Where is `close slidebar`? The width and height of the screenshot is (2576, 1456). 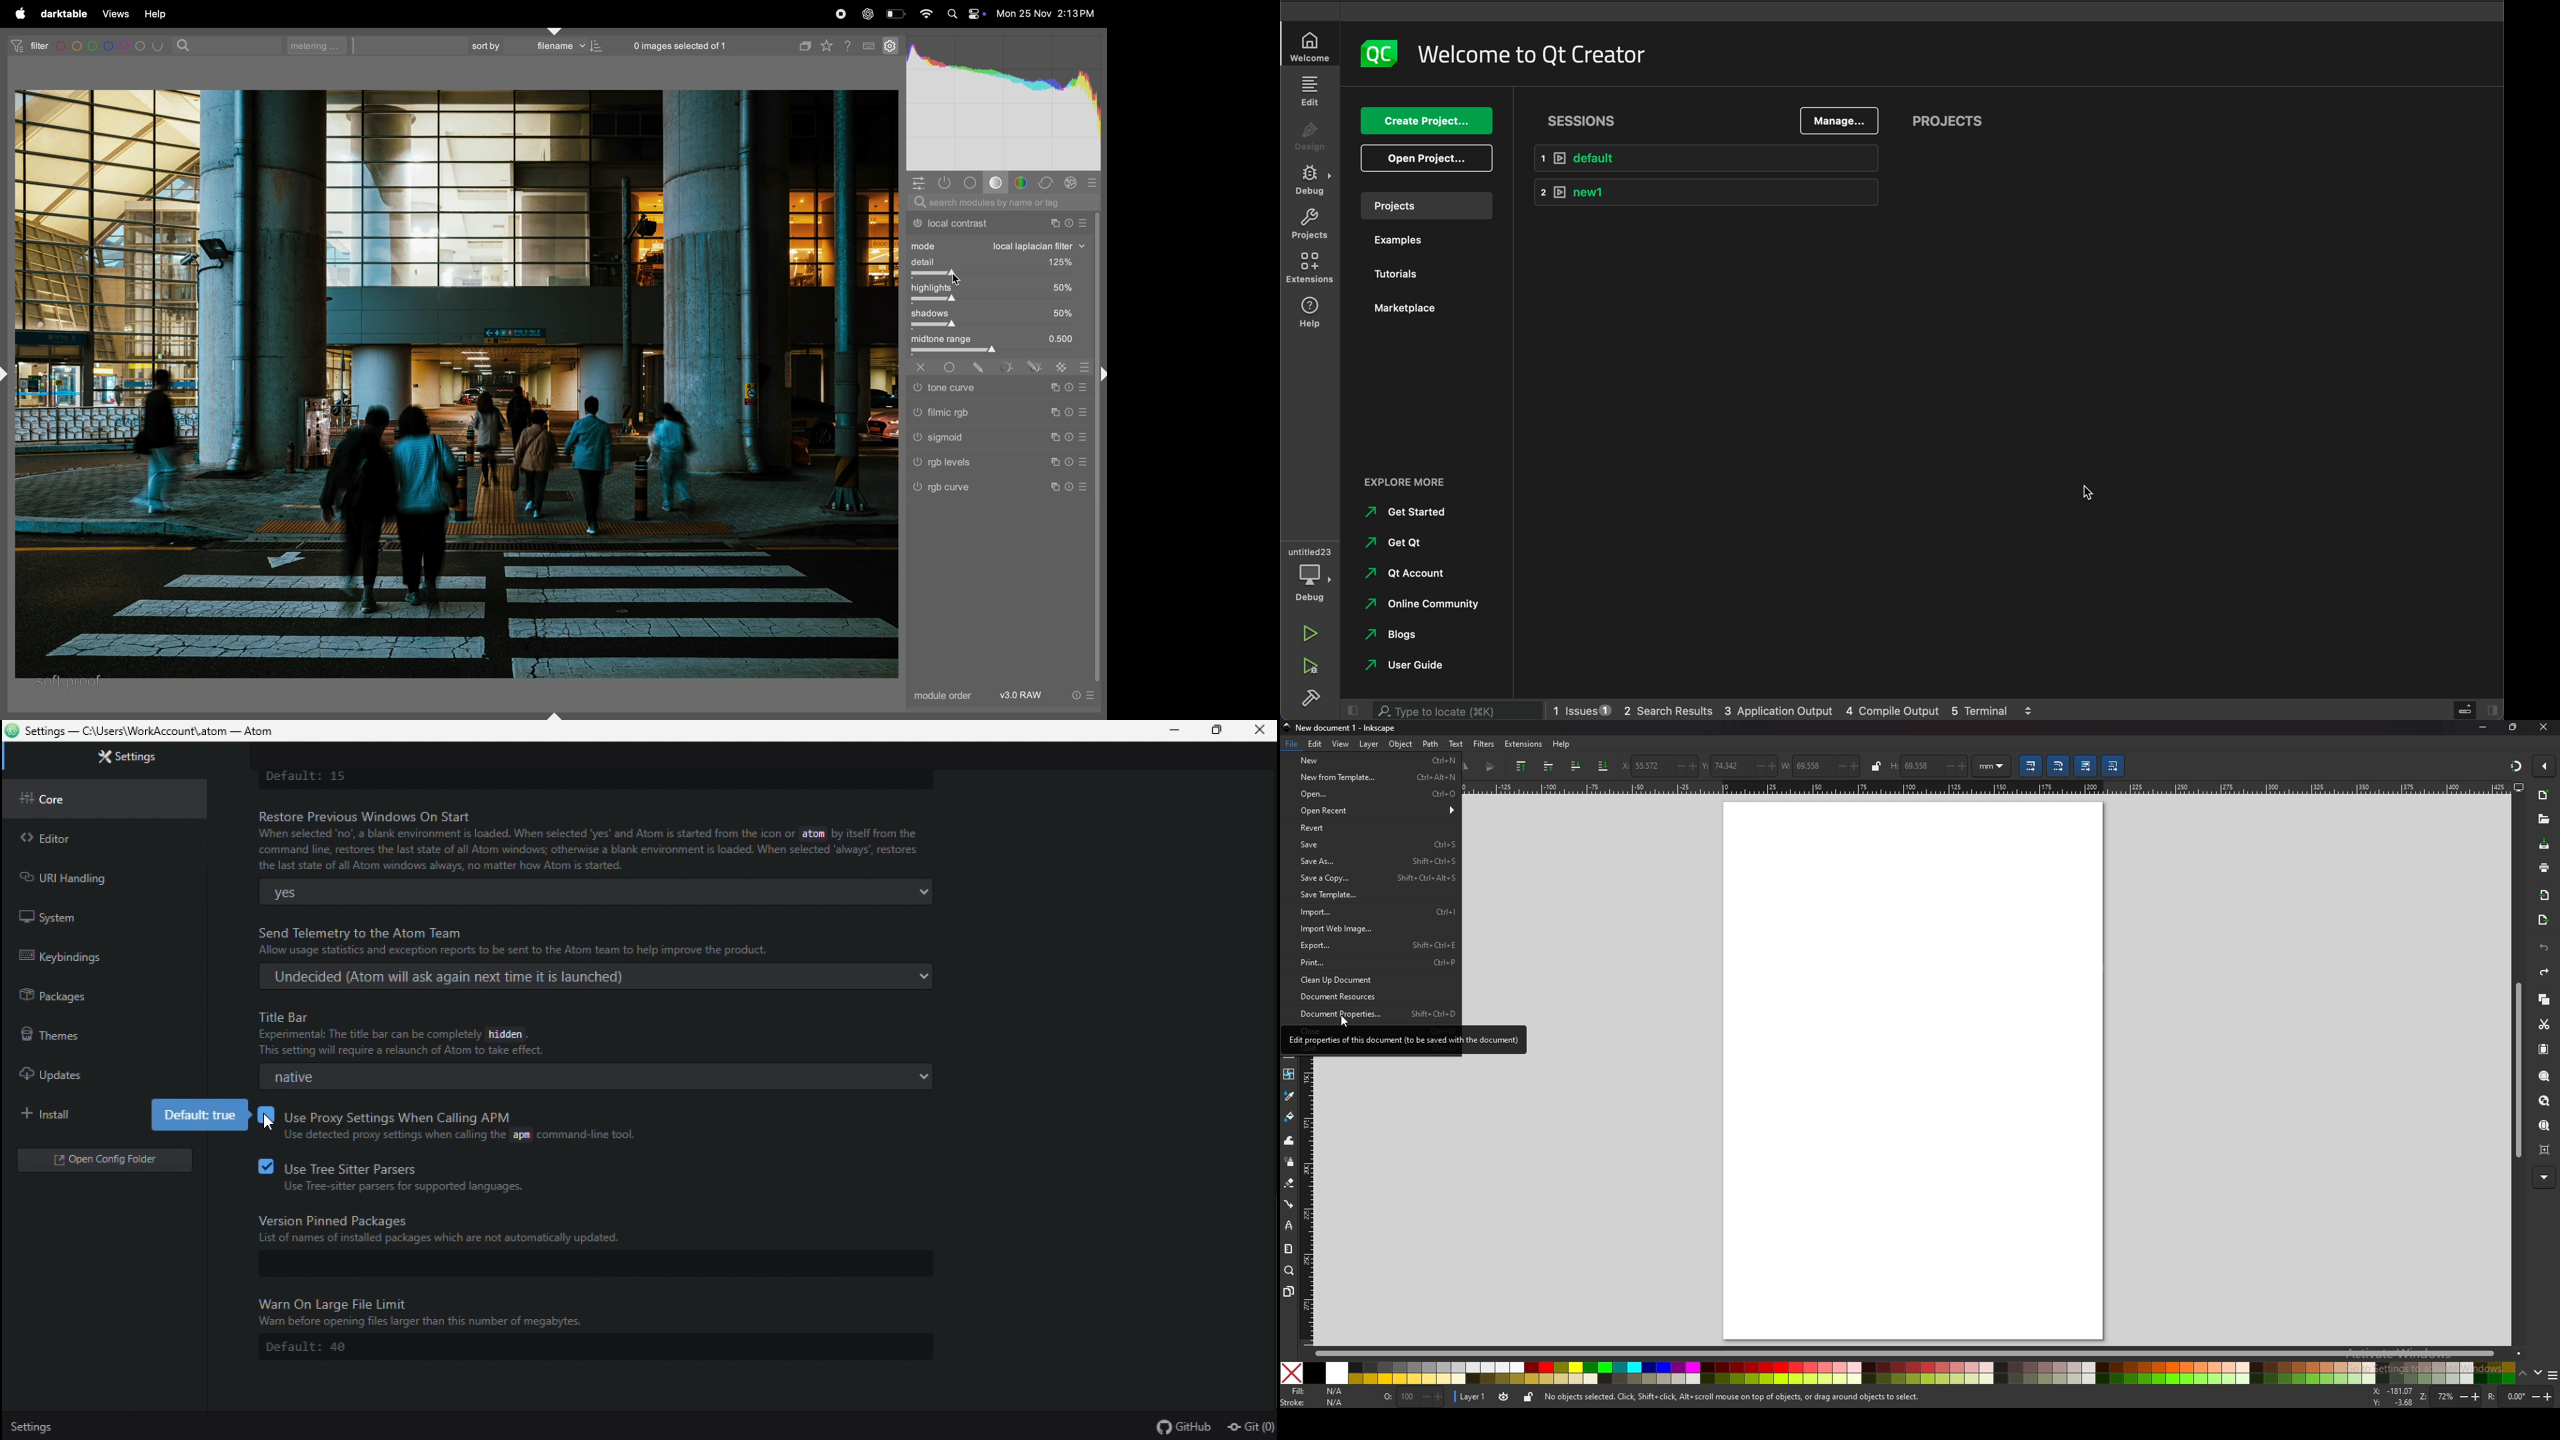 close slidebar is located at coordinates (2474, 709).